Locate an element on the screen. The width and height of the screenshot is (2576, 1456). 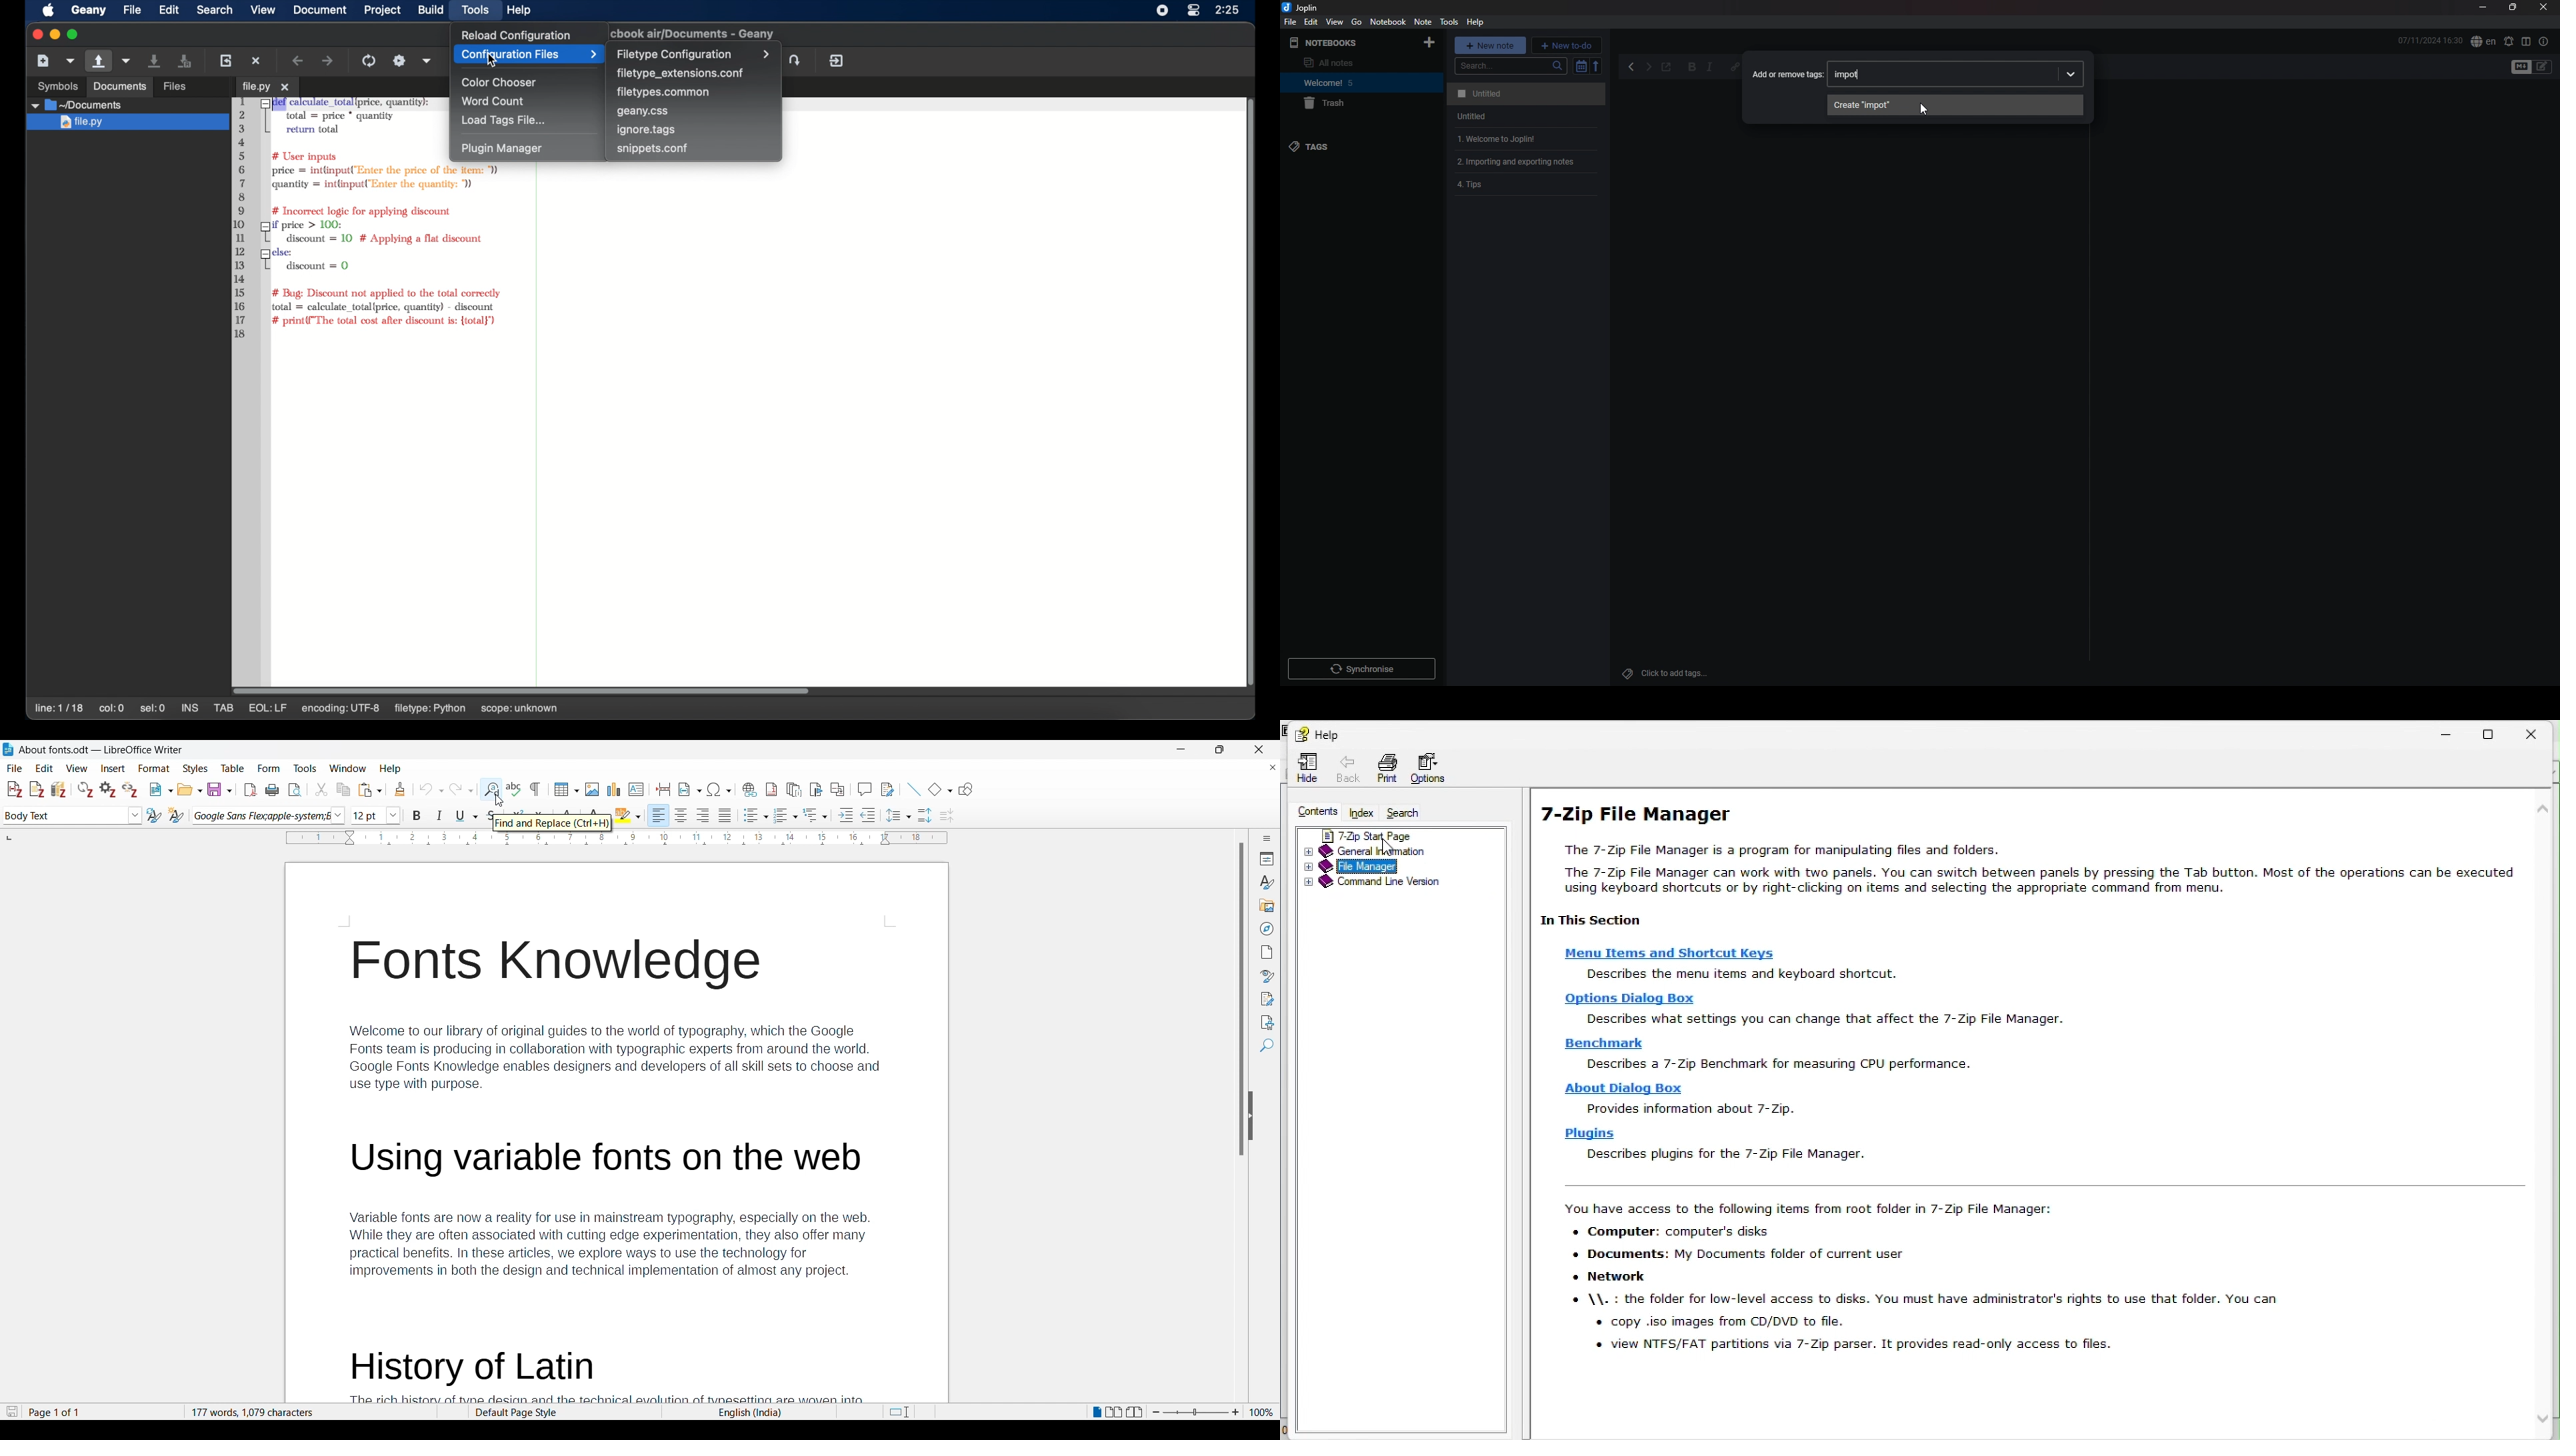
Insert hyperlink is located at coordinates (750, 789).